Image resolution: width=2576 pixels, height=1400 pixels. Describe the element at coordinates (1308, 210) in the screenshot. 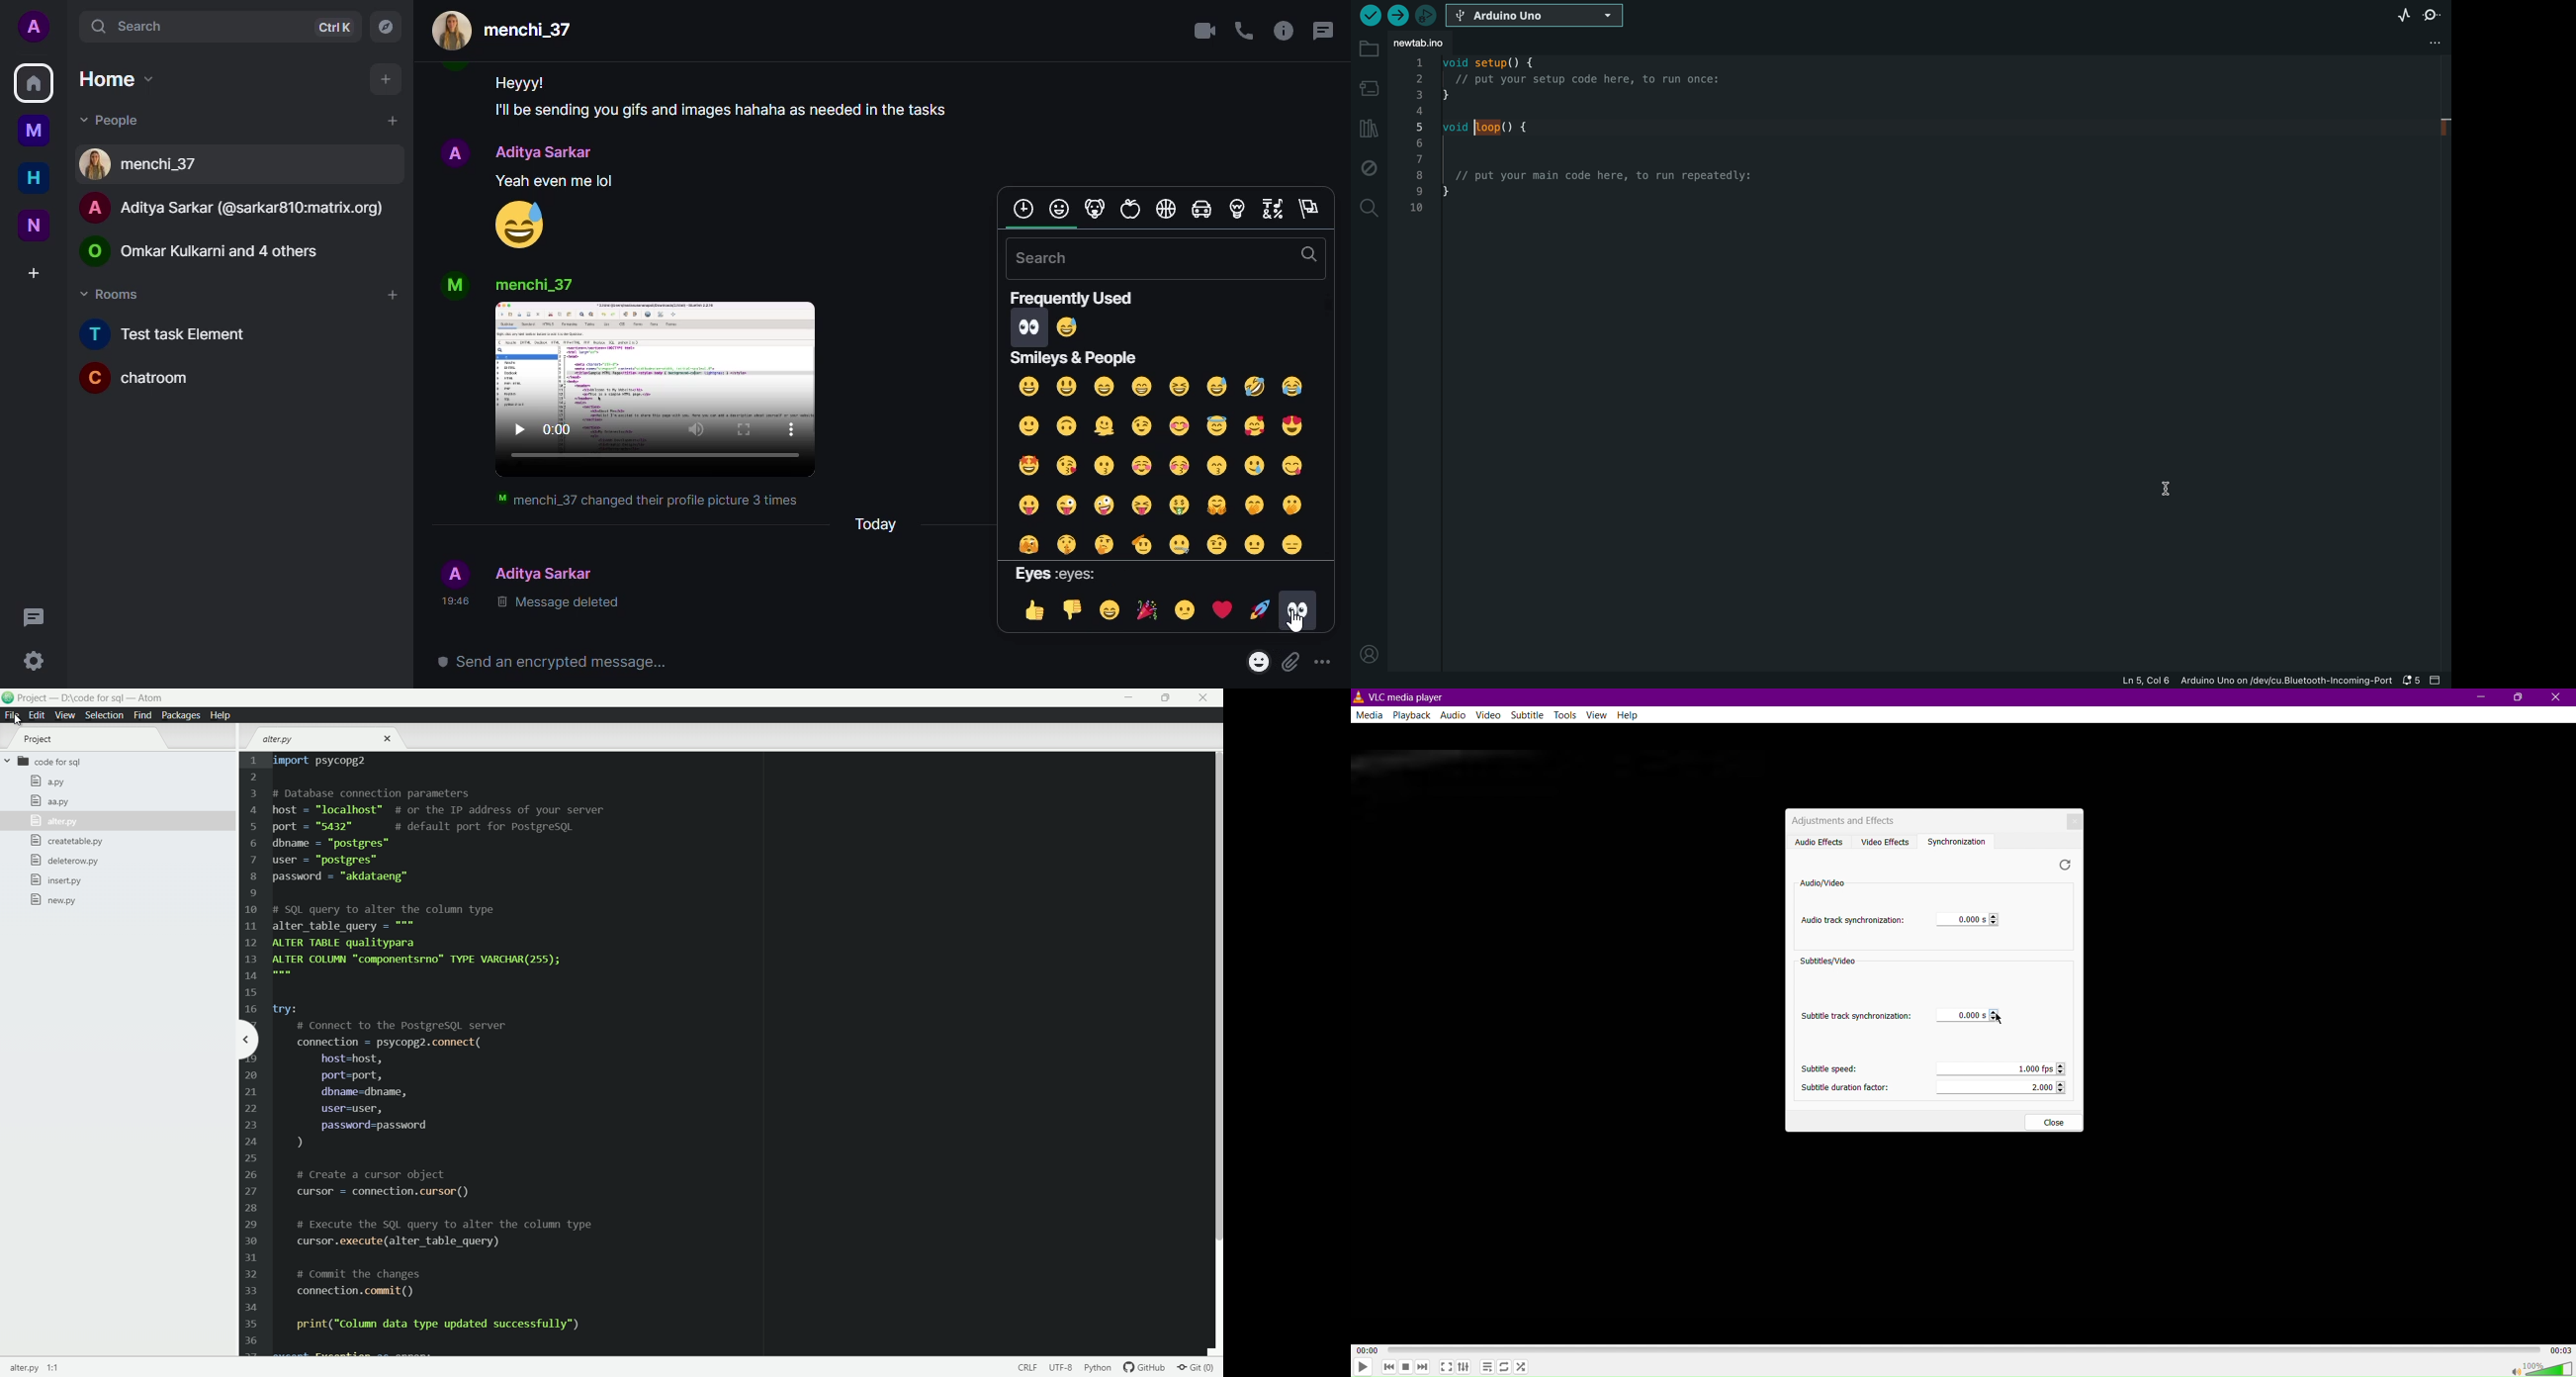

I see `flags` at that location.